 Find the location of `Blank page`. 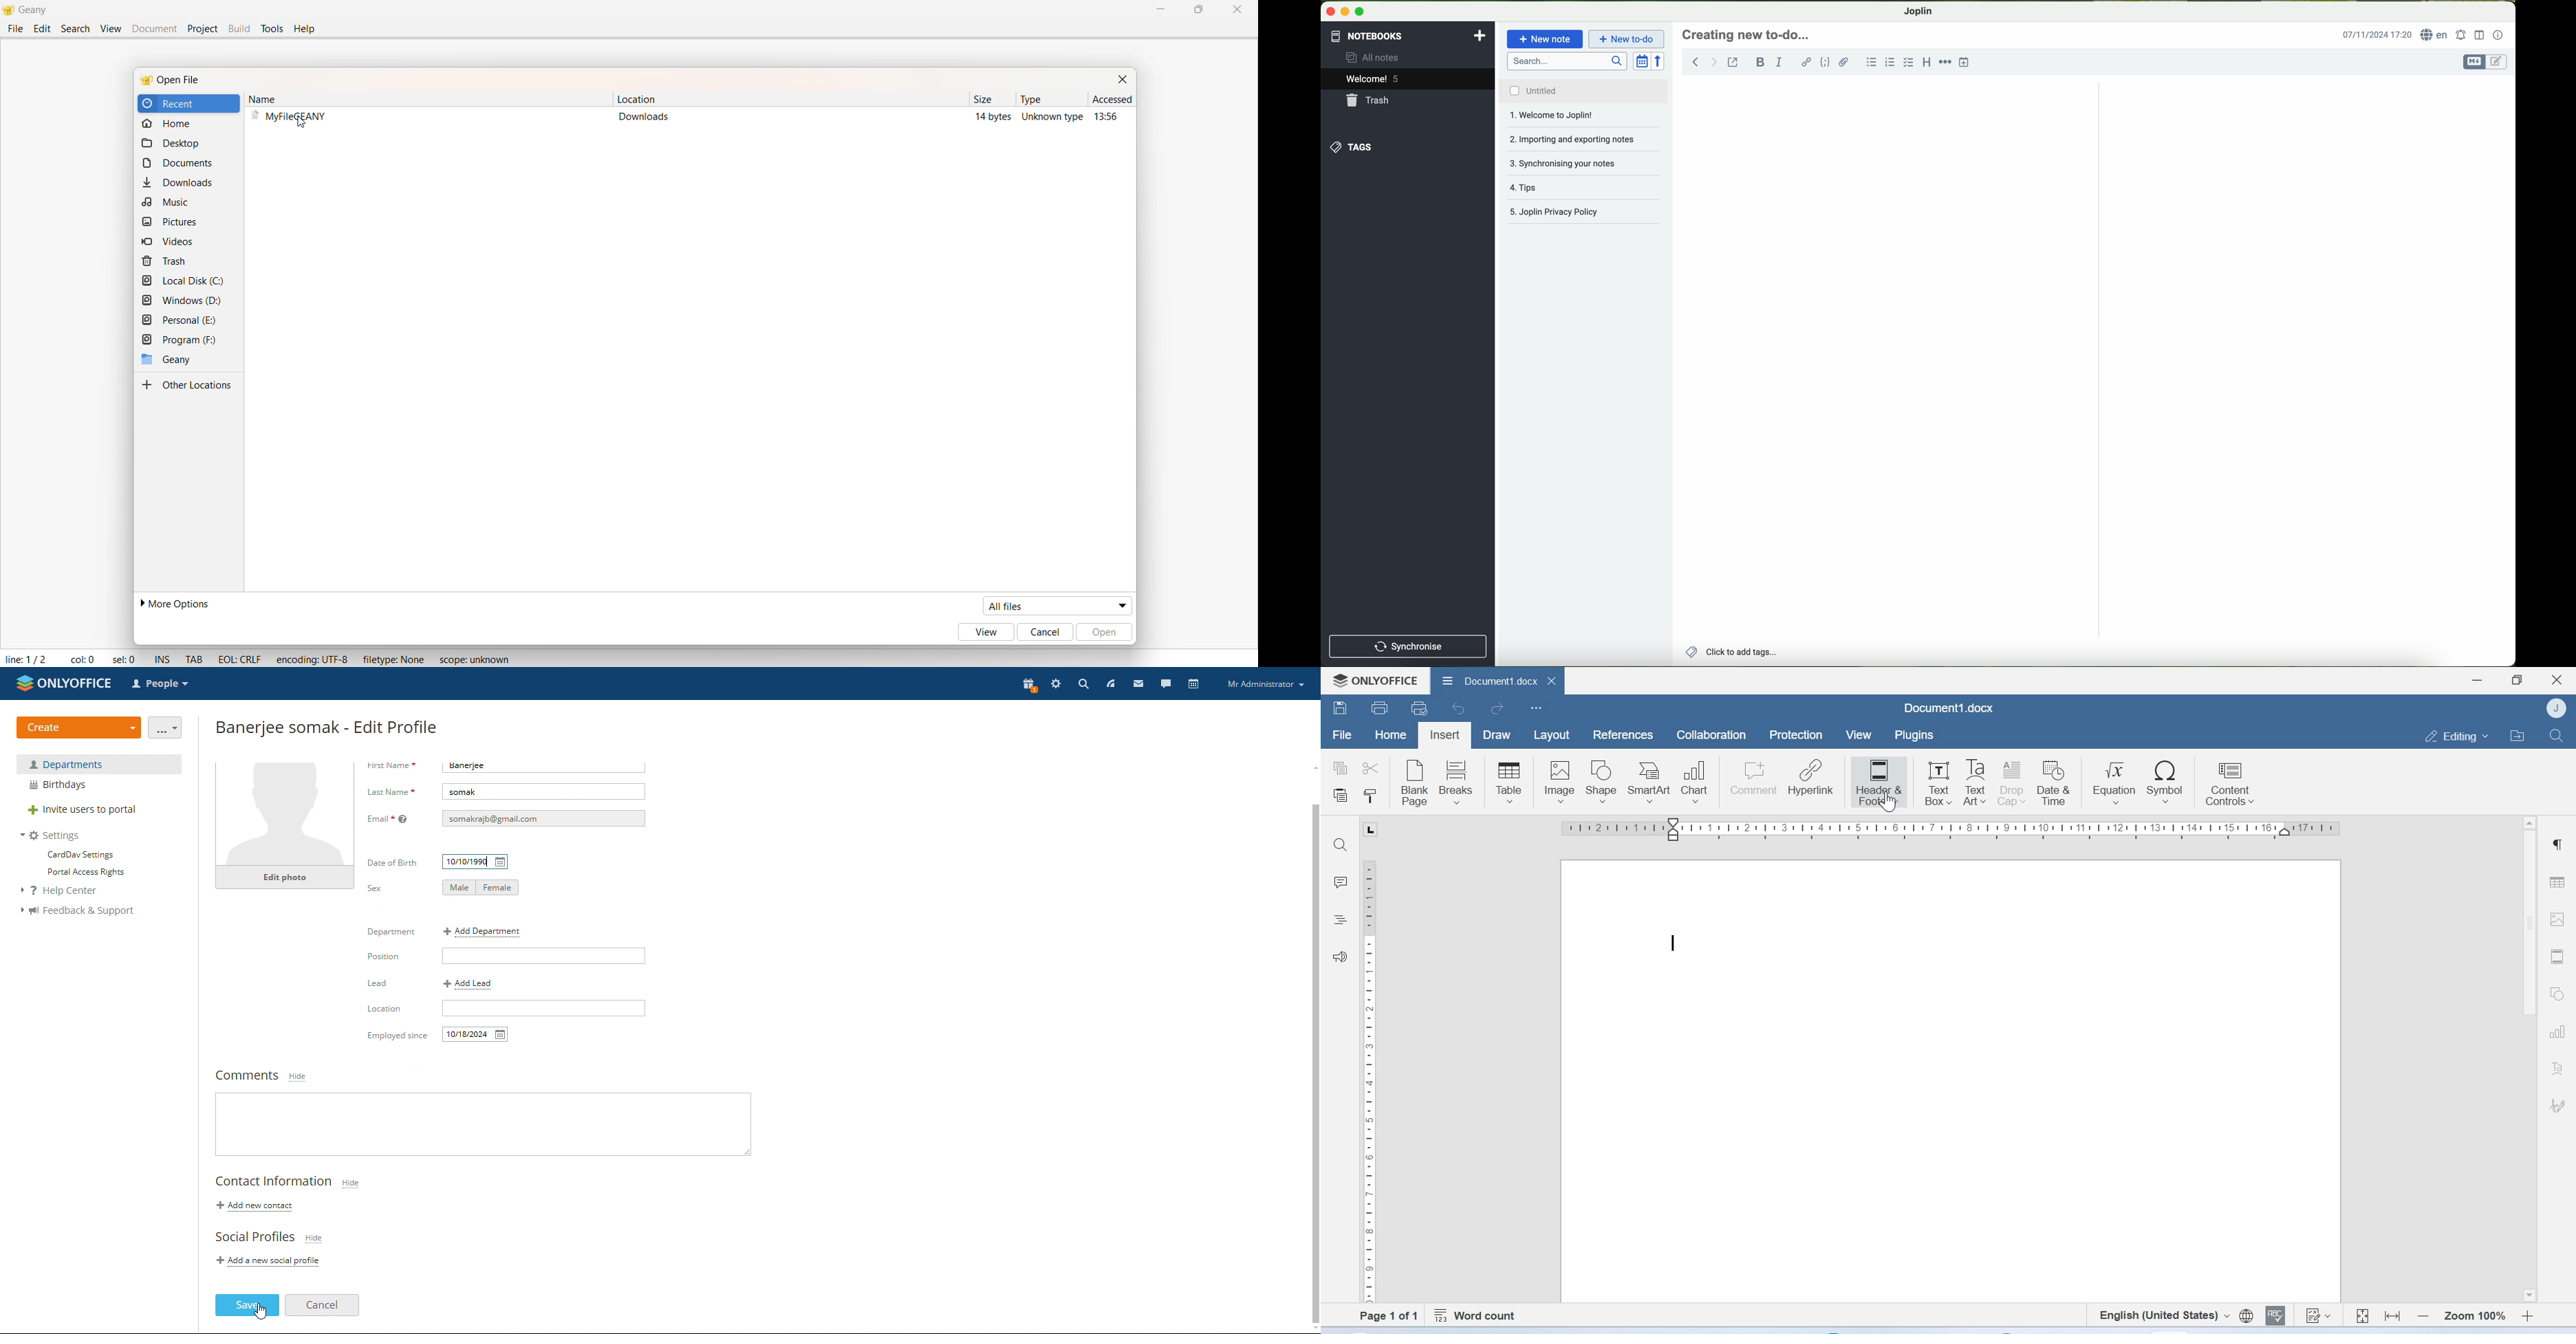

Blank page is located at coordinates (1416, 781).